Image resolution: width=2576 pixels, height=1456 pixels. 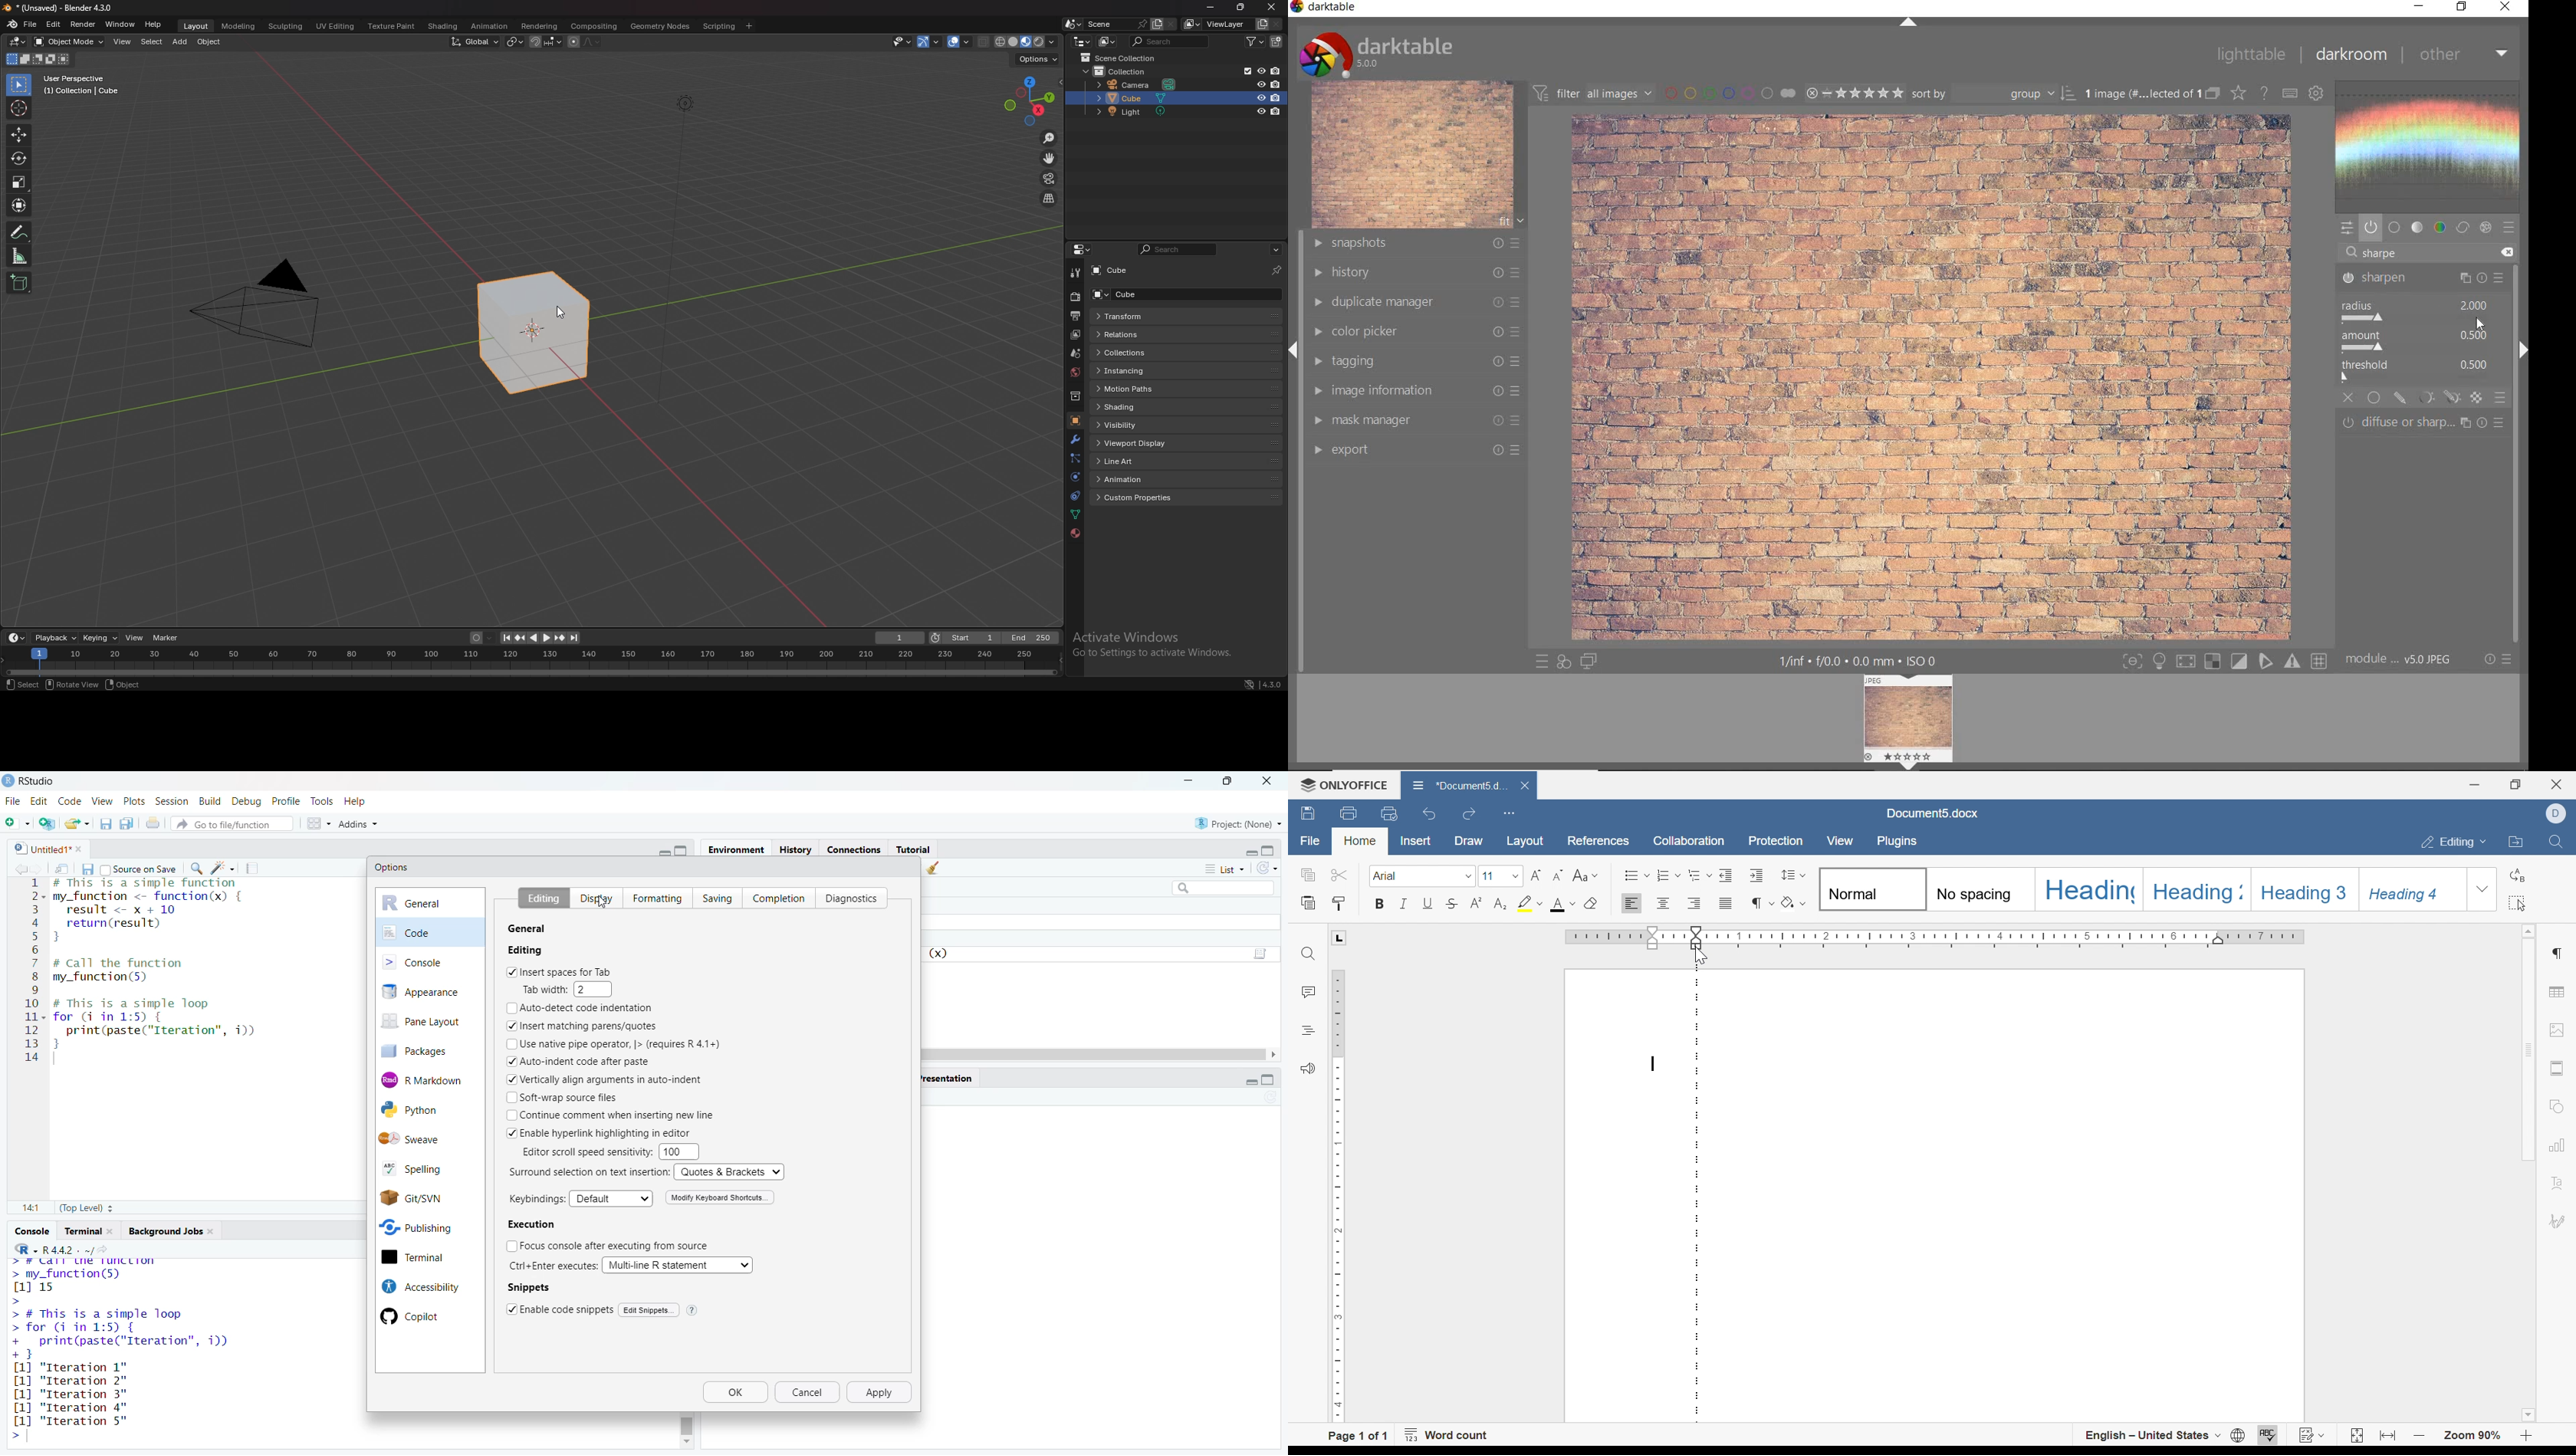 What do you see at coordinates (417, 1317) in the screenshot?
I see `Copilot` at bounding box center [417, 1317].